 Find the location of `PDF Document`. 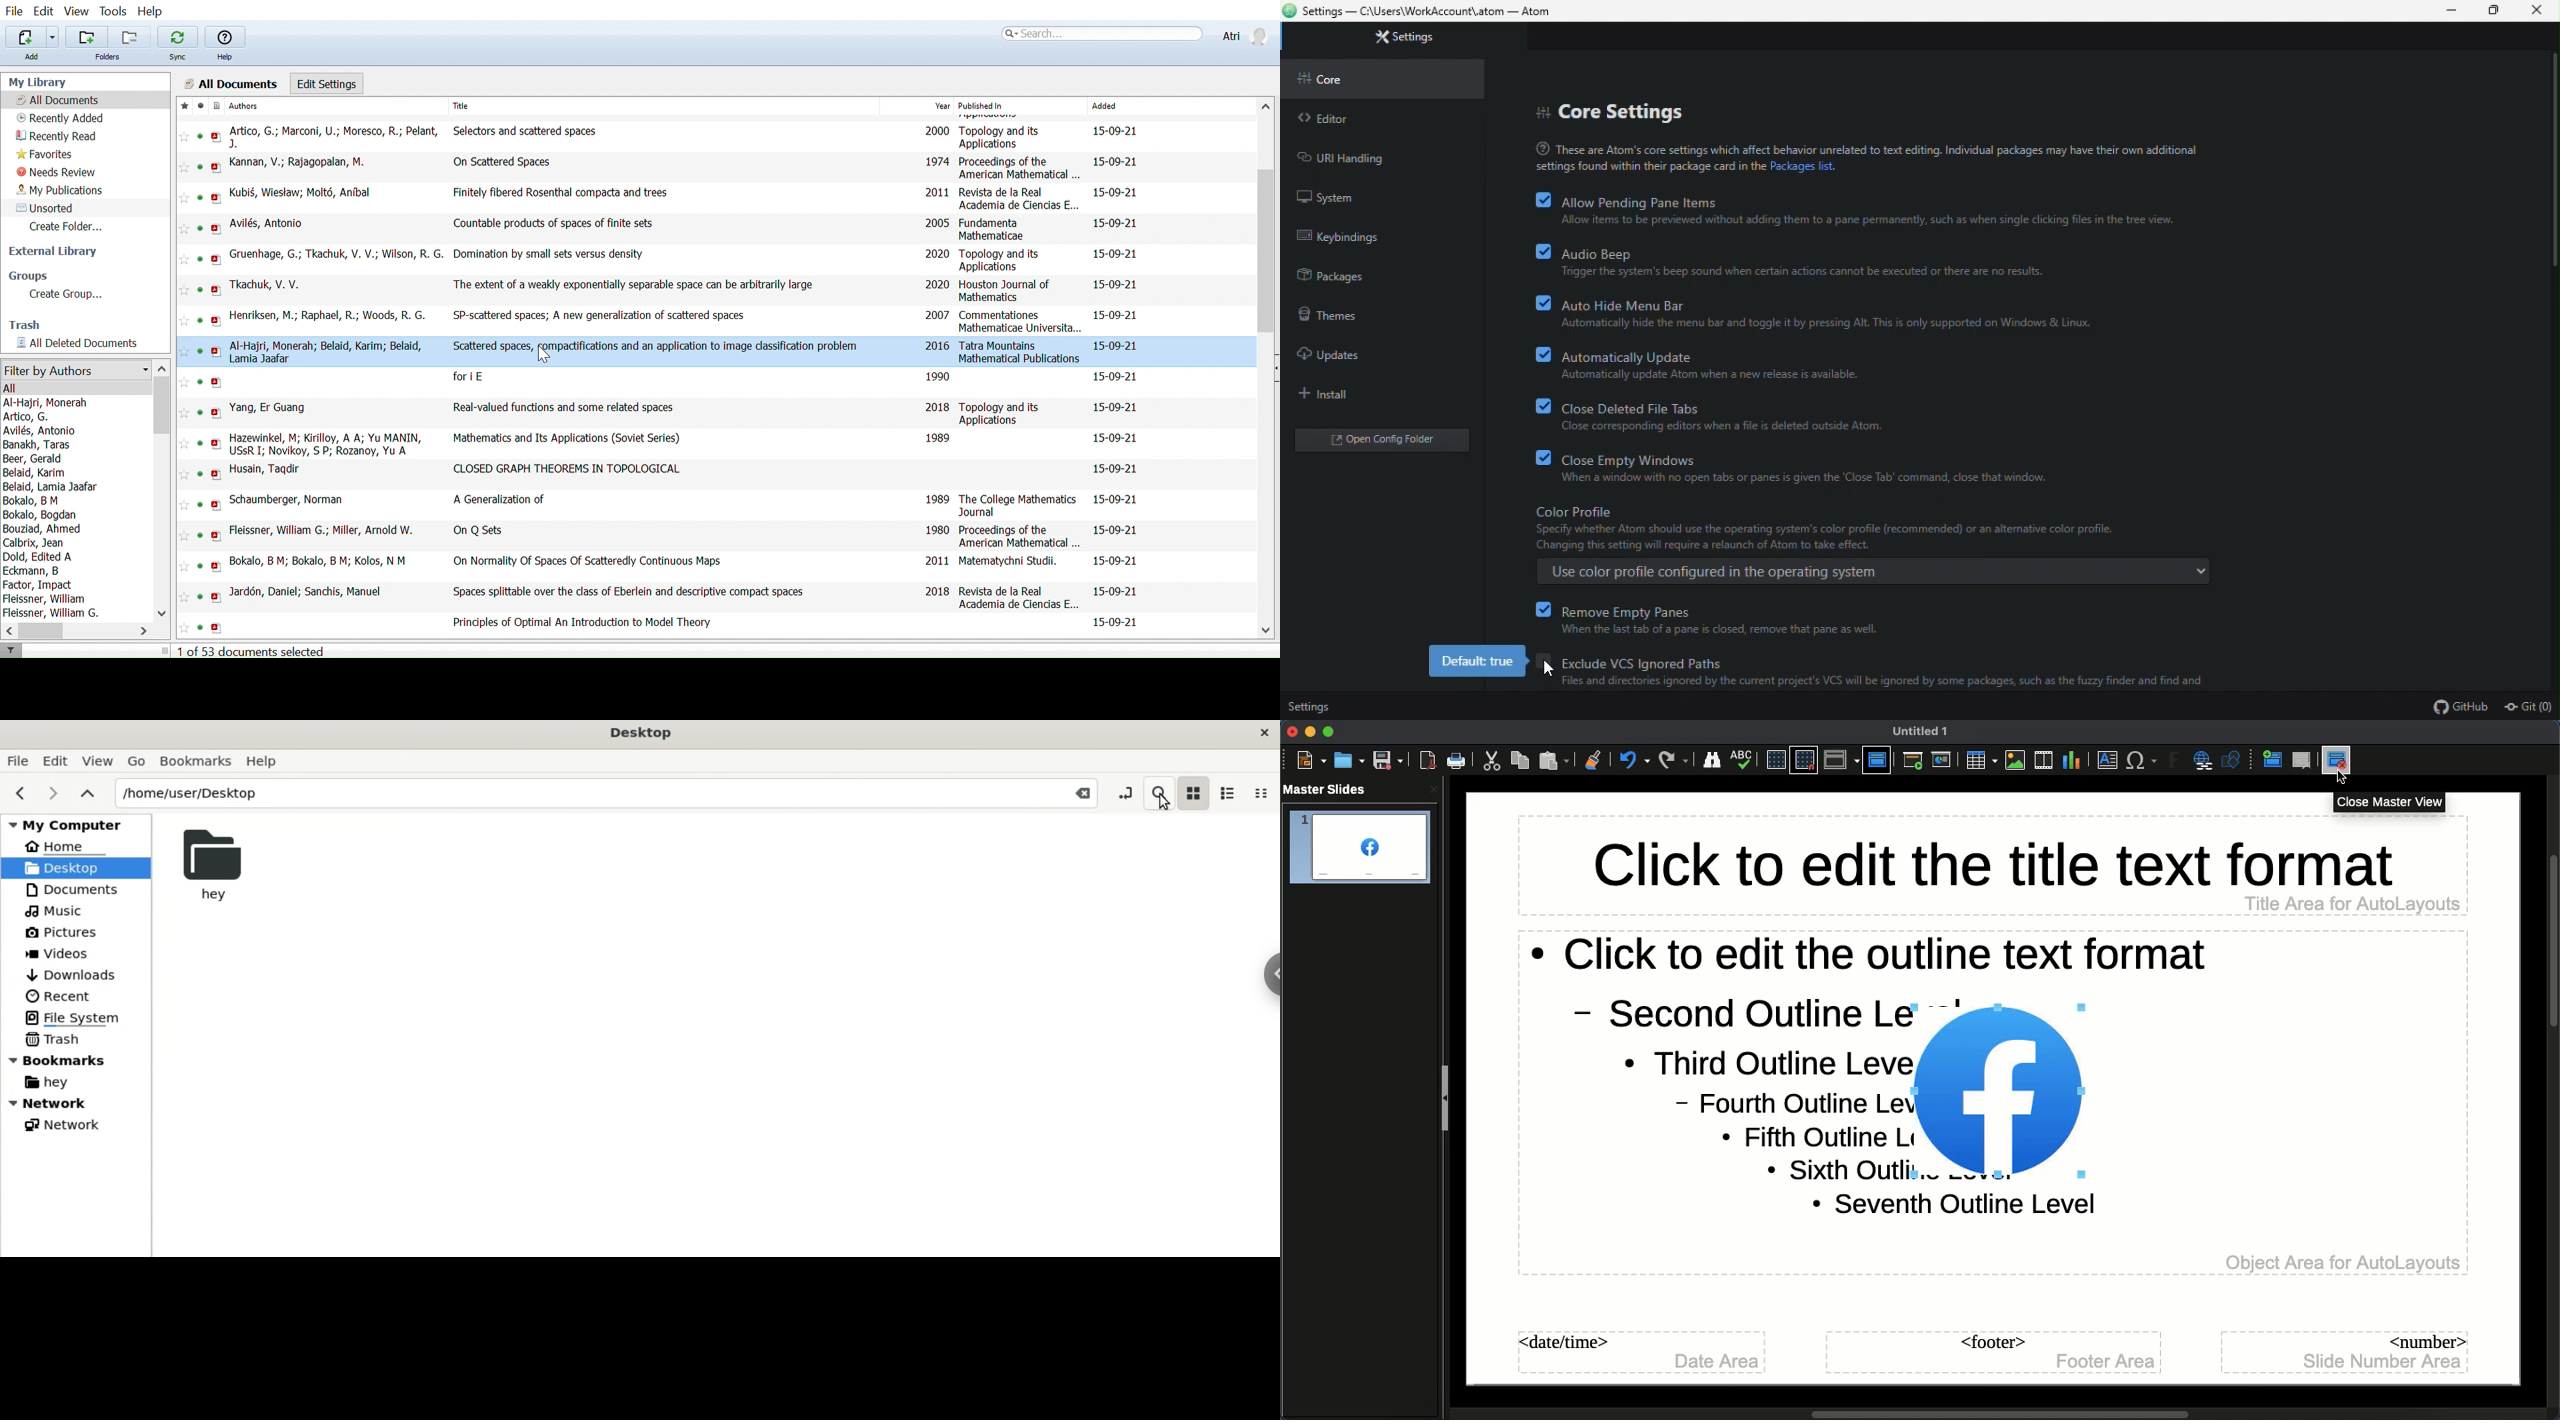

PDF Document is located at coordinates (216, 413).